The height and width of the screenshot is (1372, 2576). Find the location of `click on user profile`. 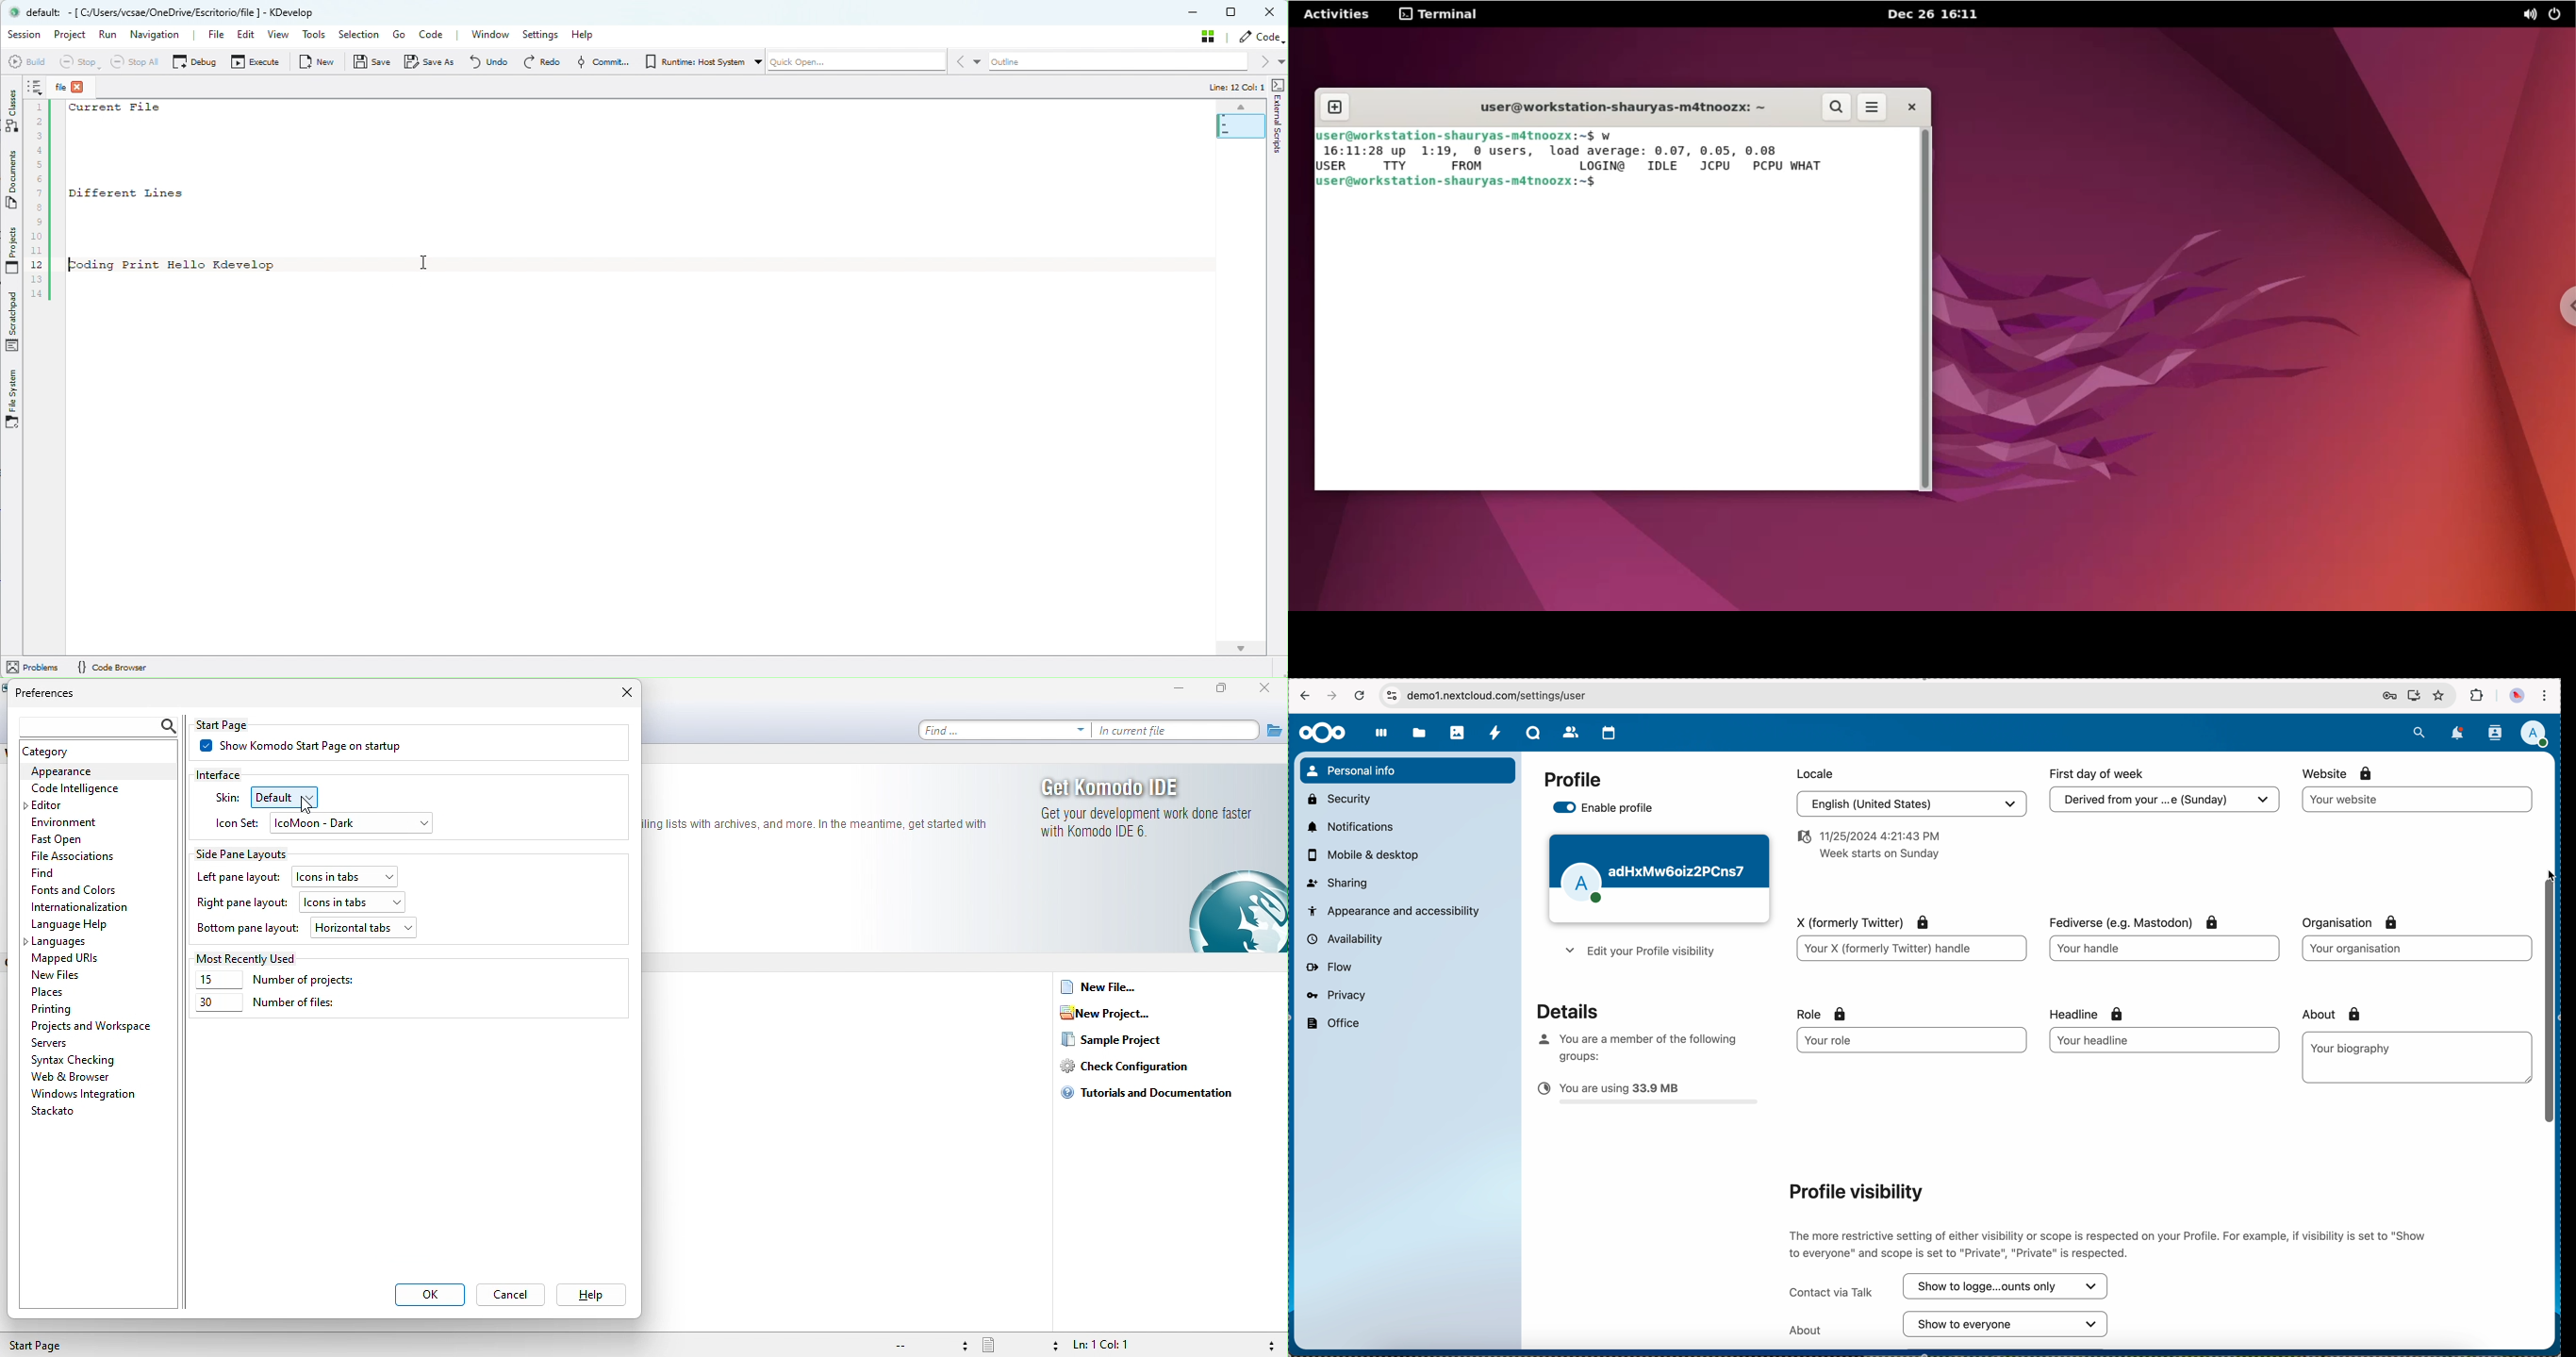

click on user profile is located at coordinates (2537, 735).